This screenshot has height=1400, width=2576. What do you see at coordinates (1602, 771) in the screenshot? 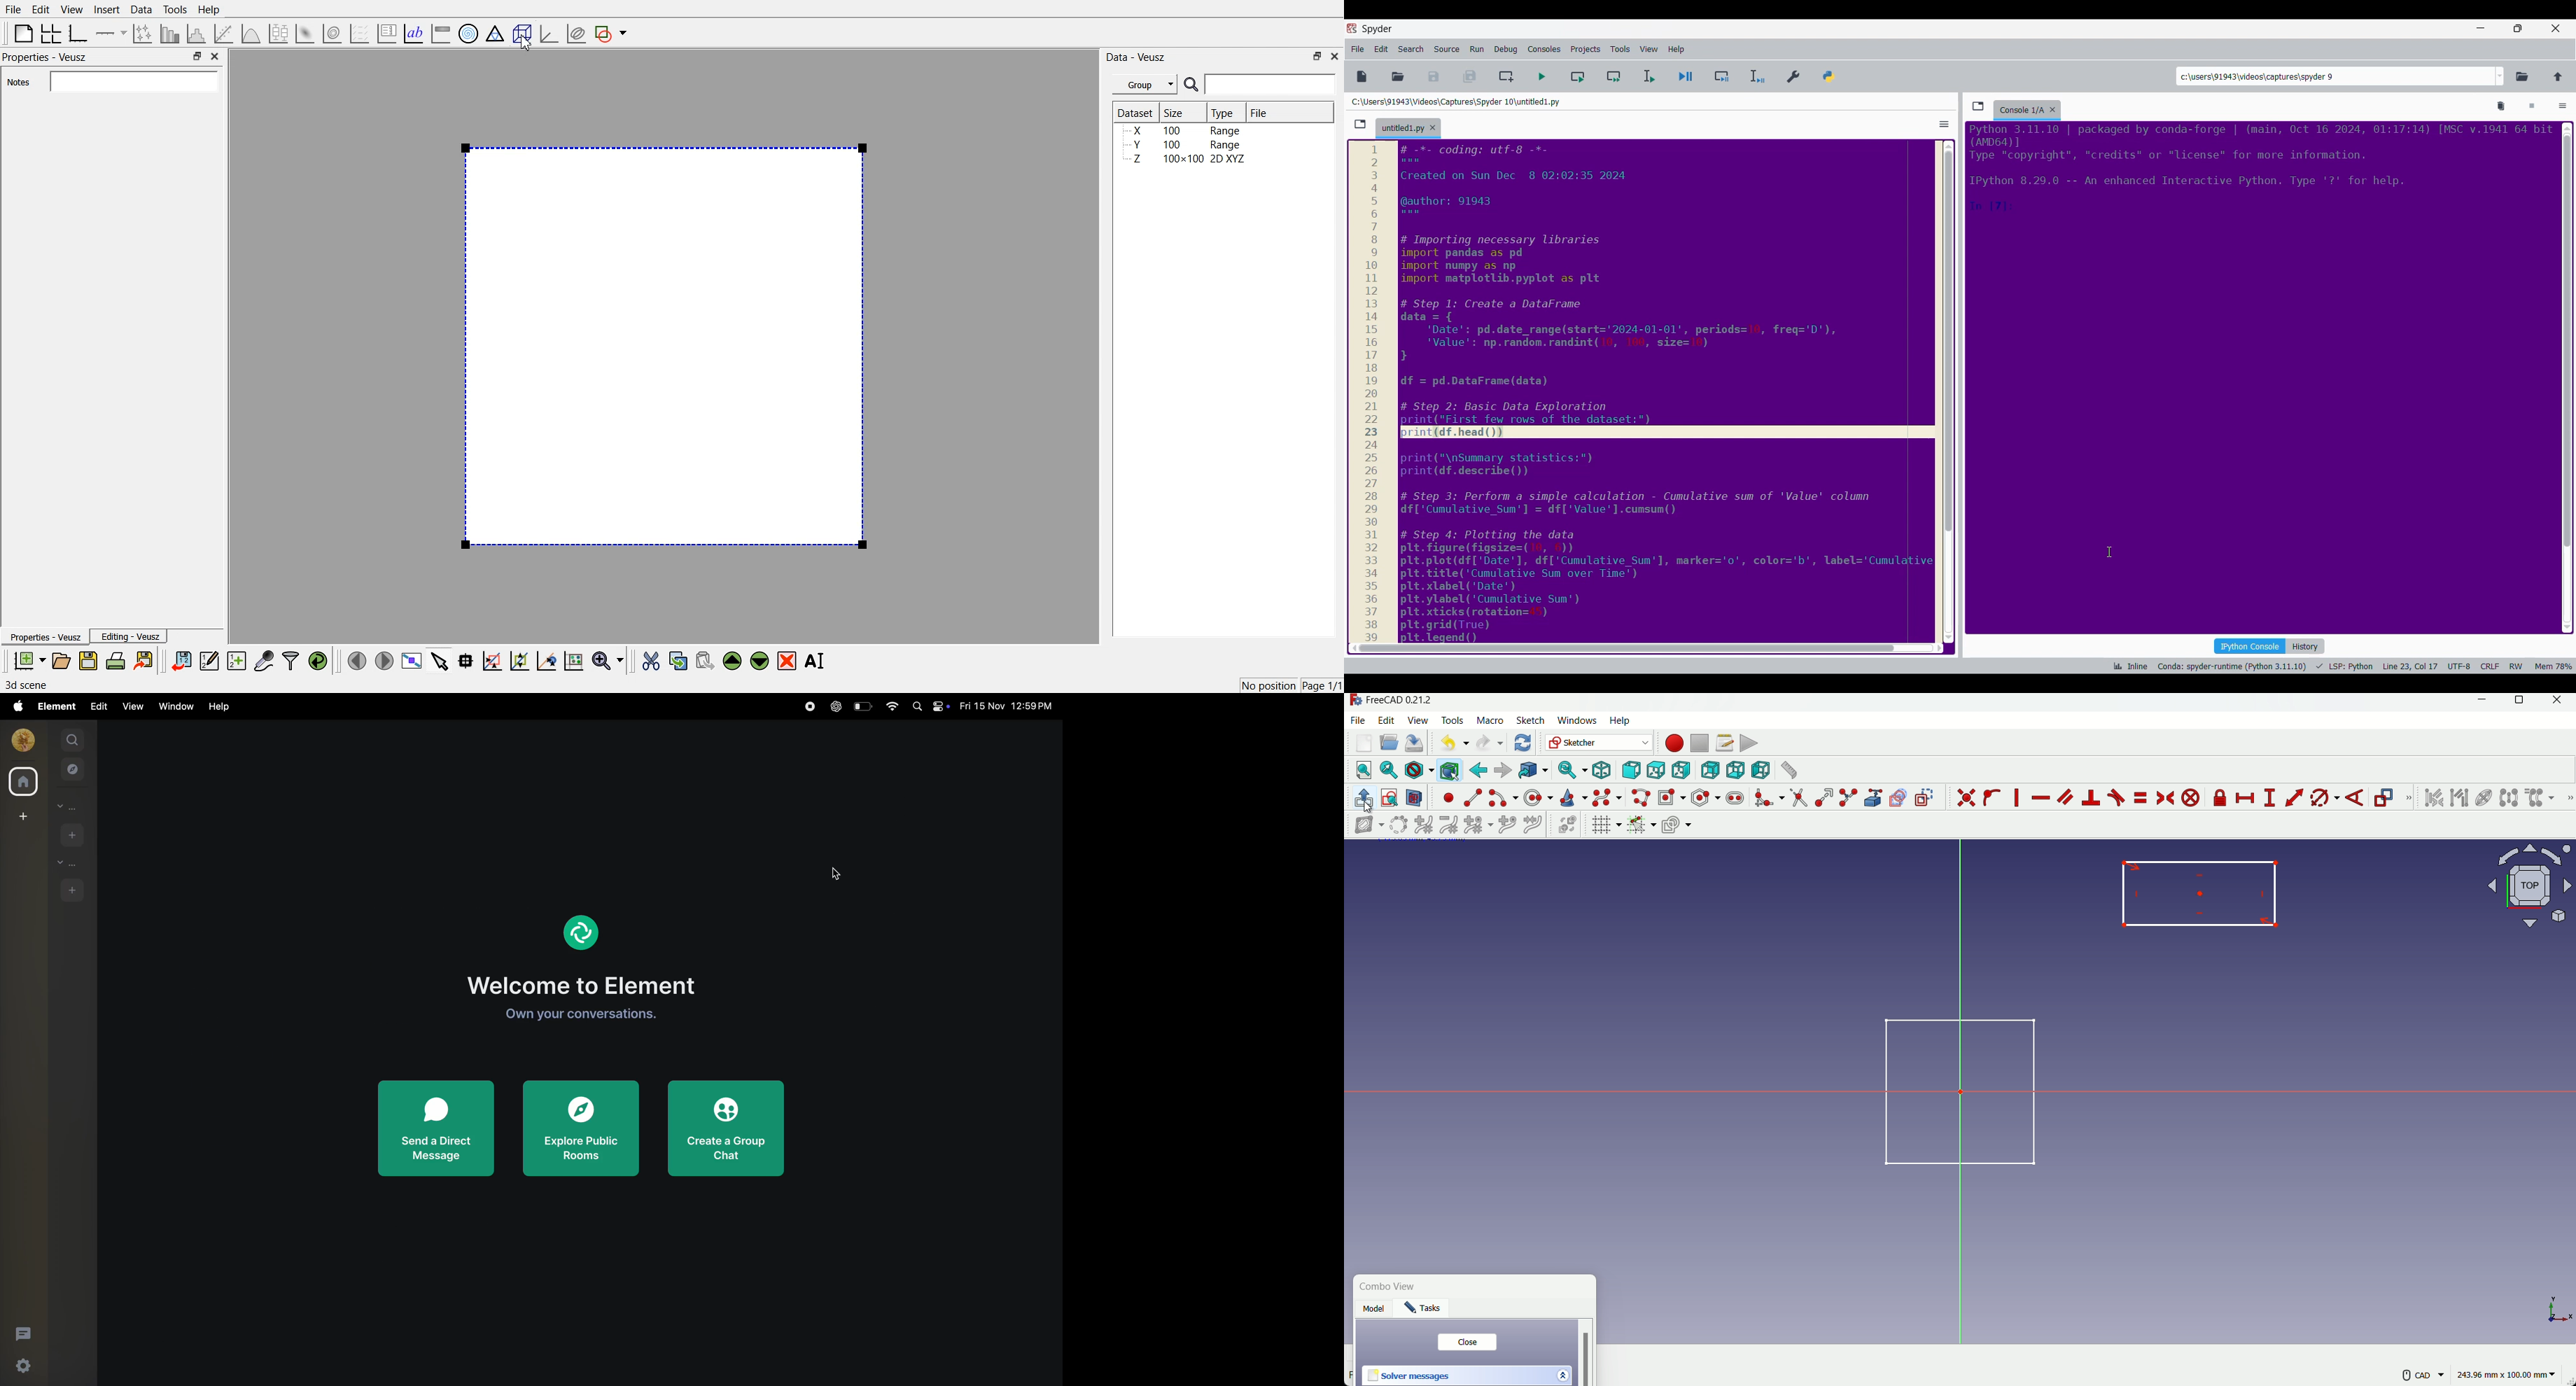
I see `isometric view` at bounding box center [1602, 771].